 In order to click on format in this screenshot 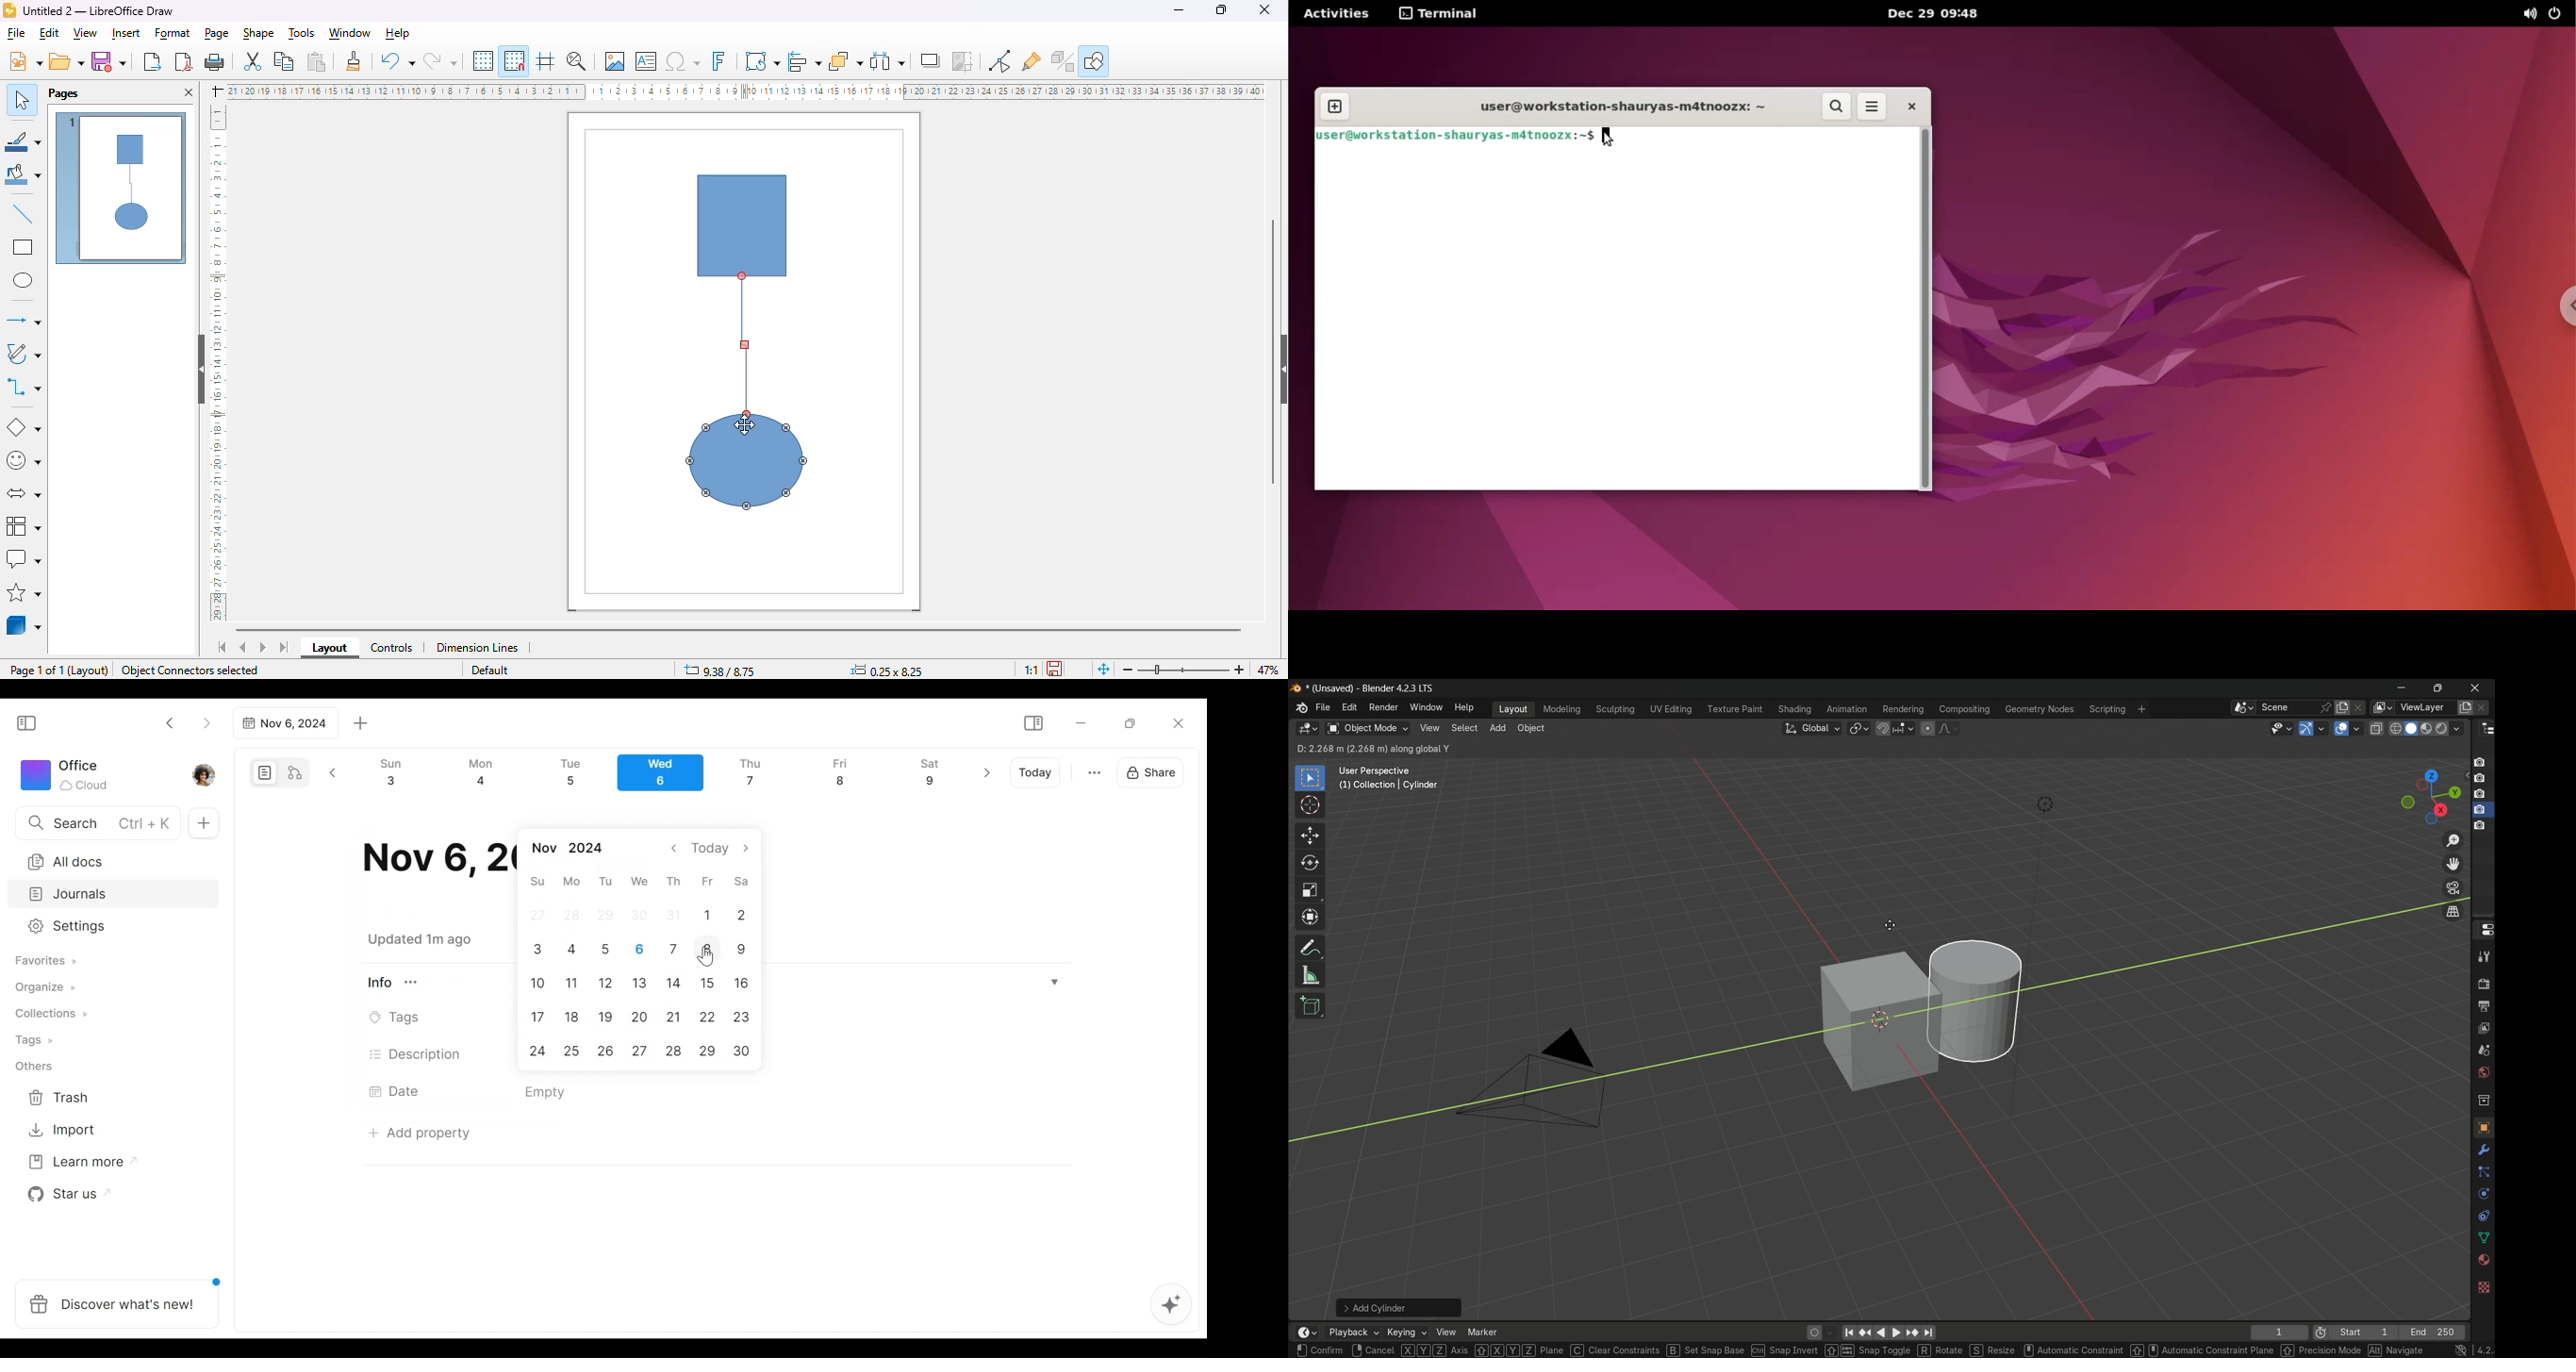, I will do `click(173, 33)`.